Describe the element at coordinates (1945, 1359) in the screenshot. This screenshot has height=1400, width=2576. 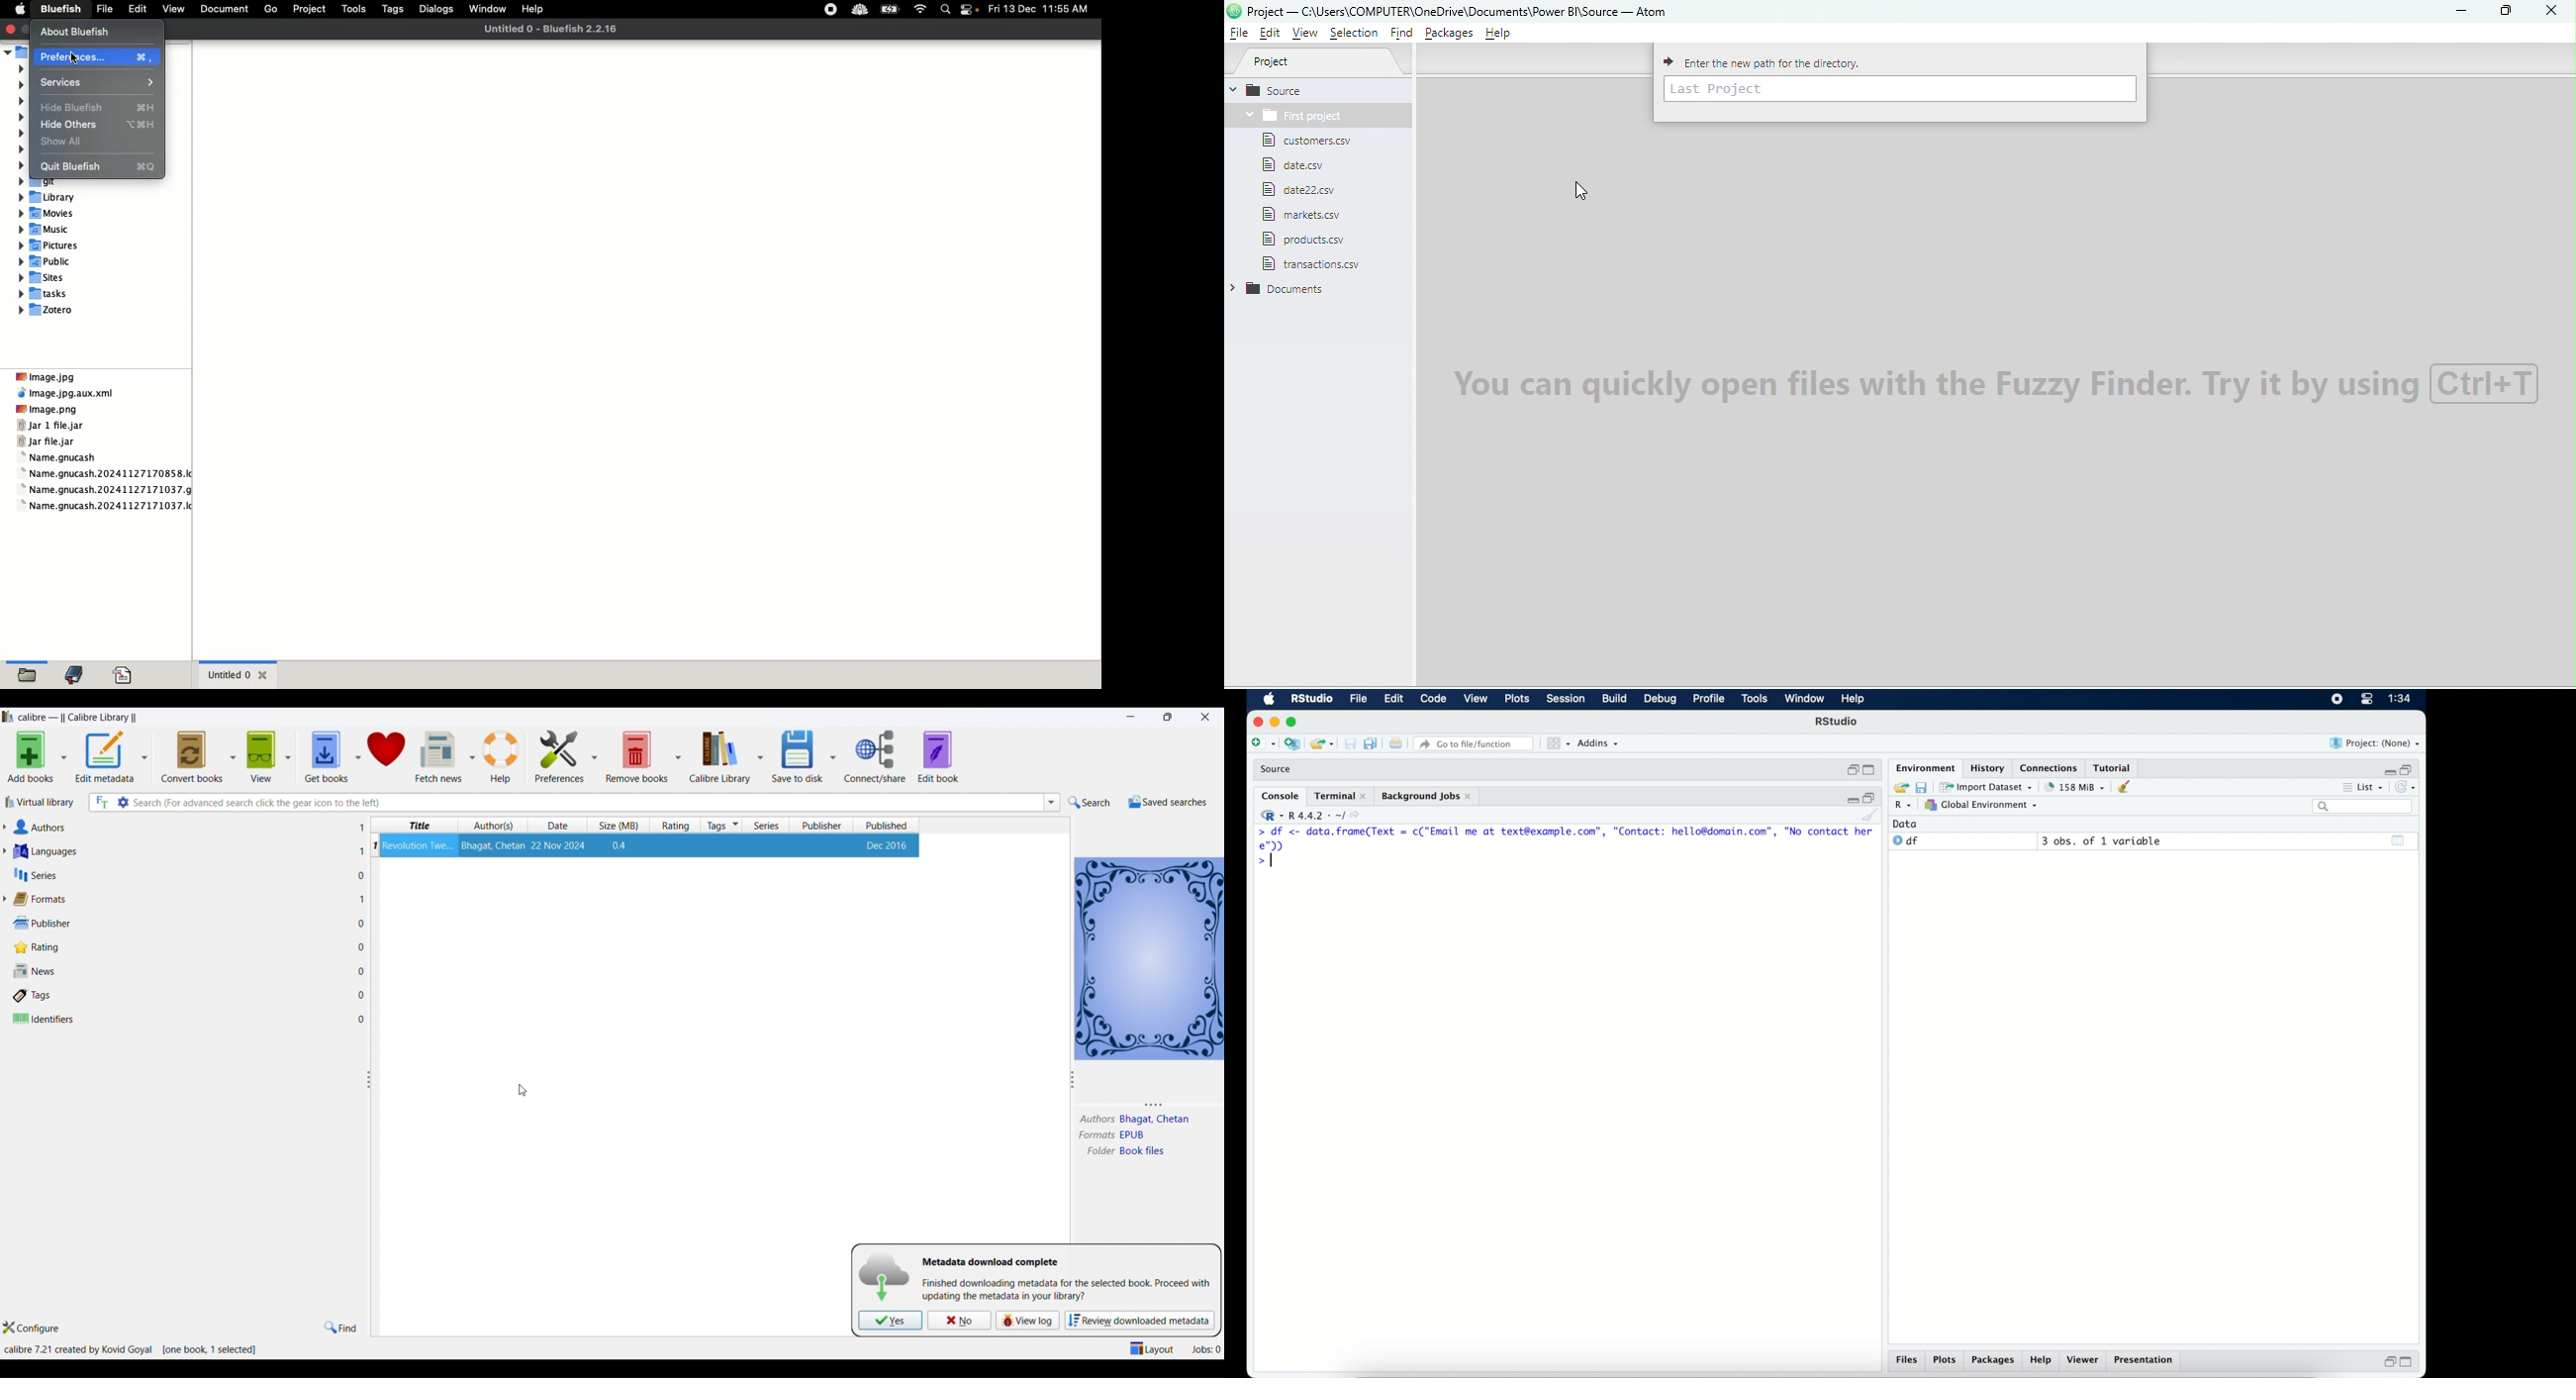
I see `plots` at that location.